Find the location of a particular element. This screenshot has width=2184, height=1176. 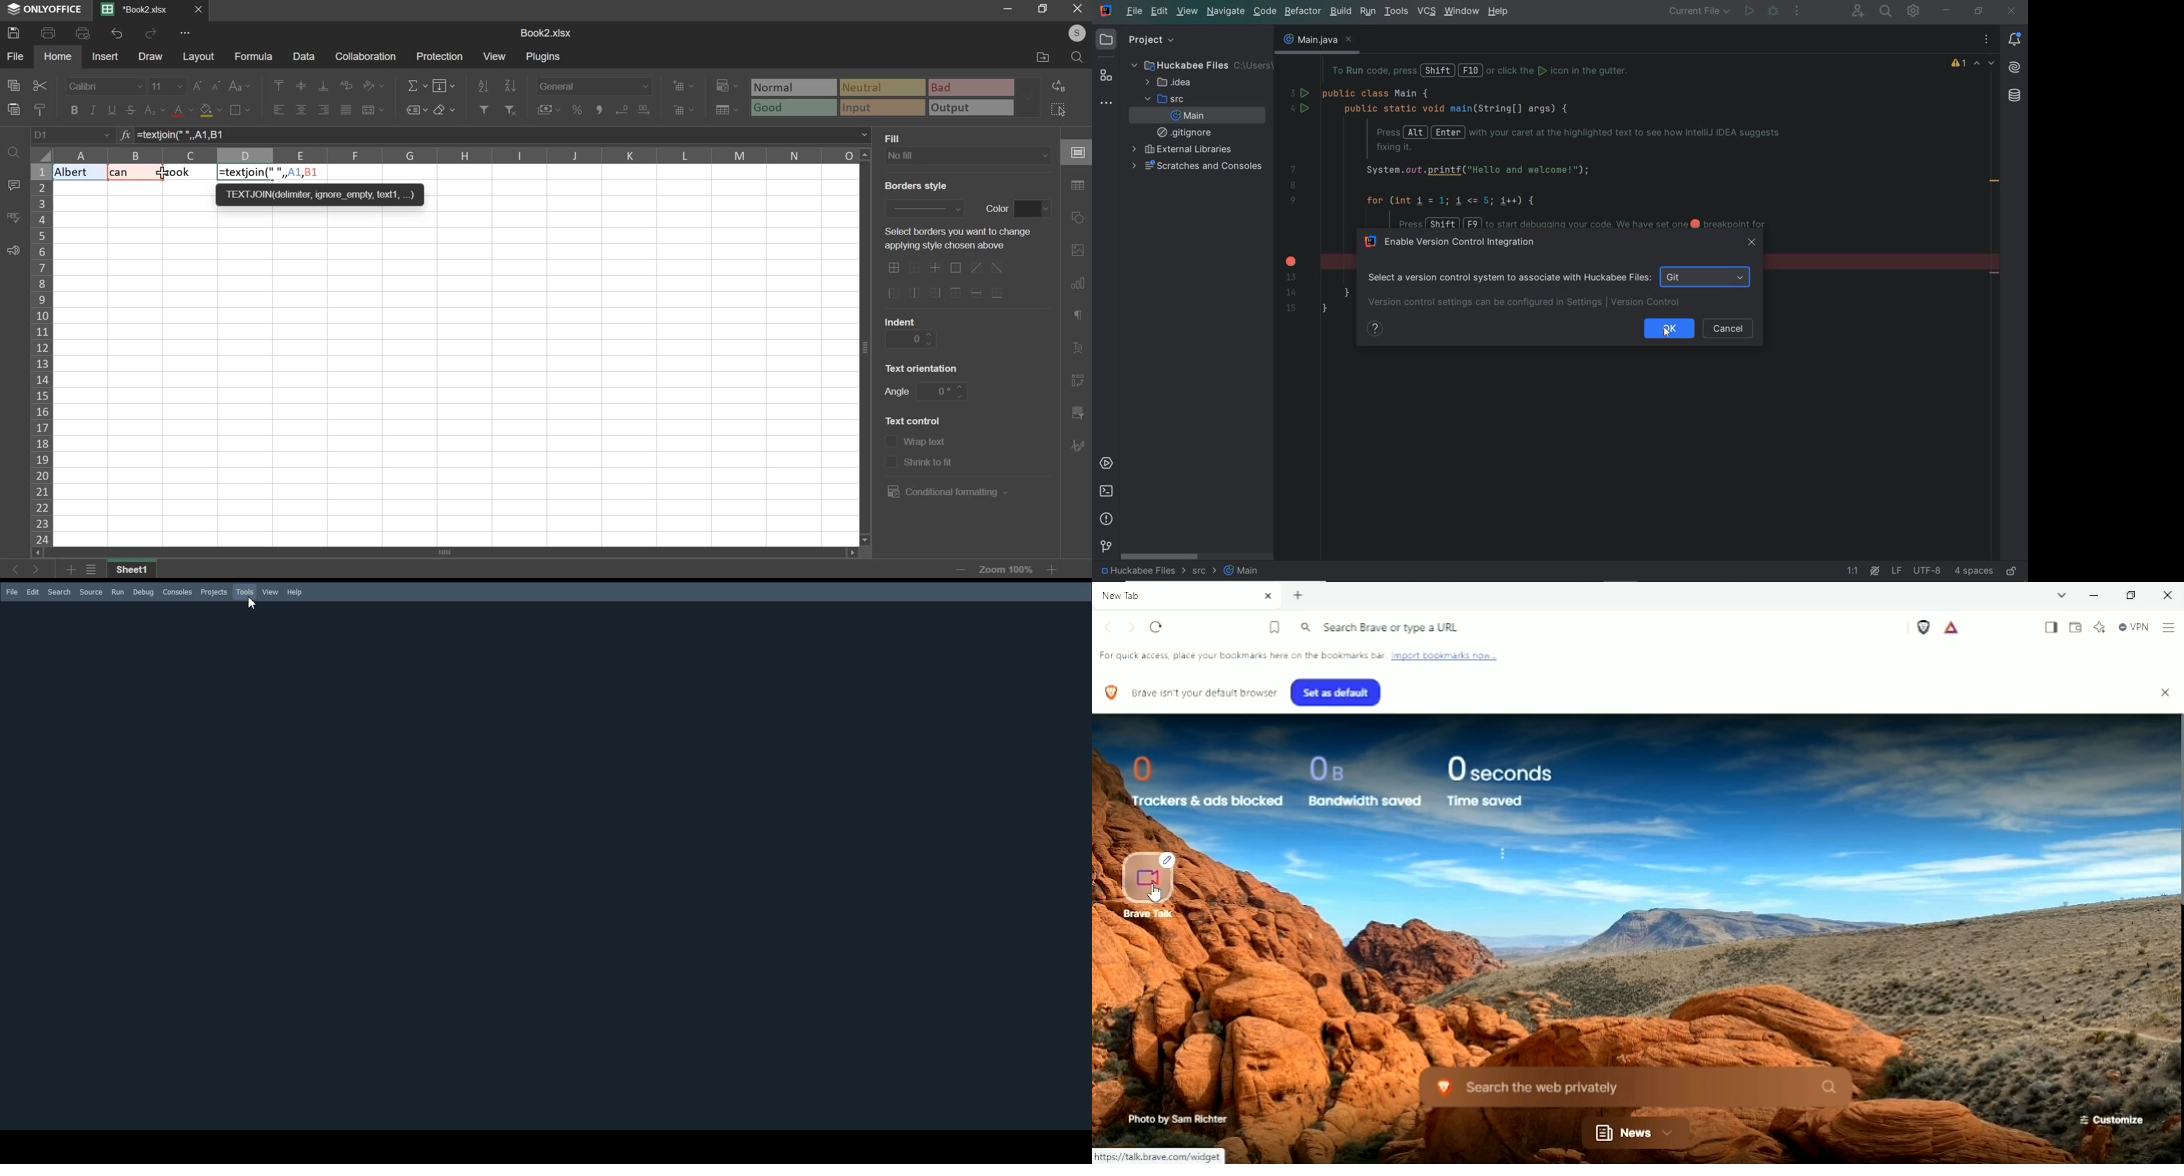

signature is located at coordinates (1077, 445).